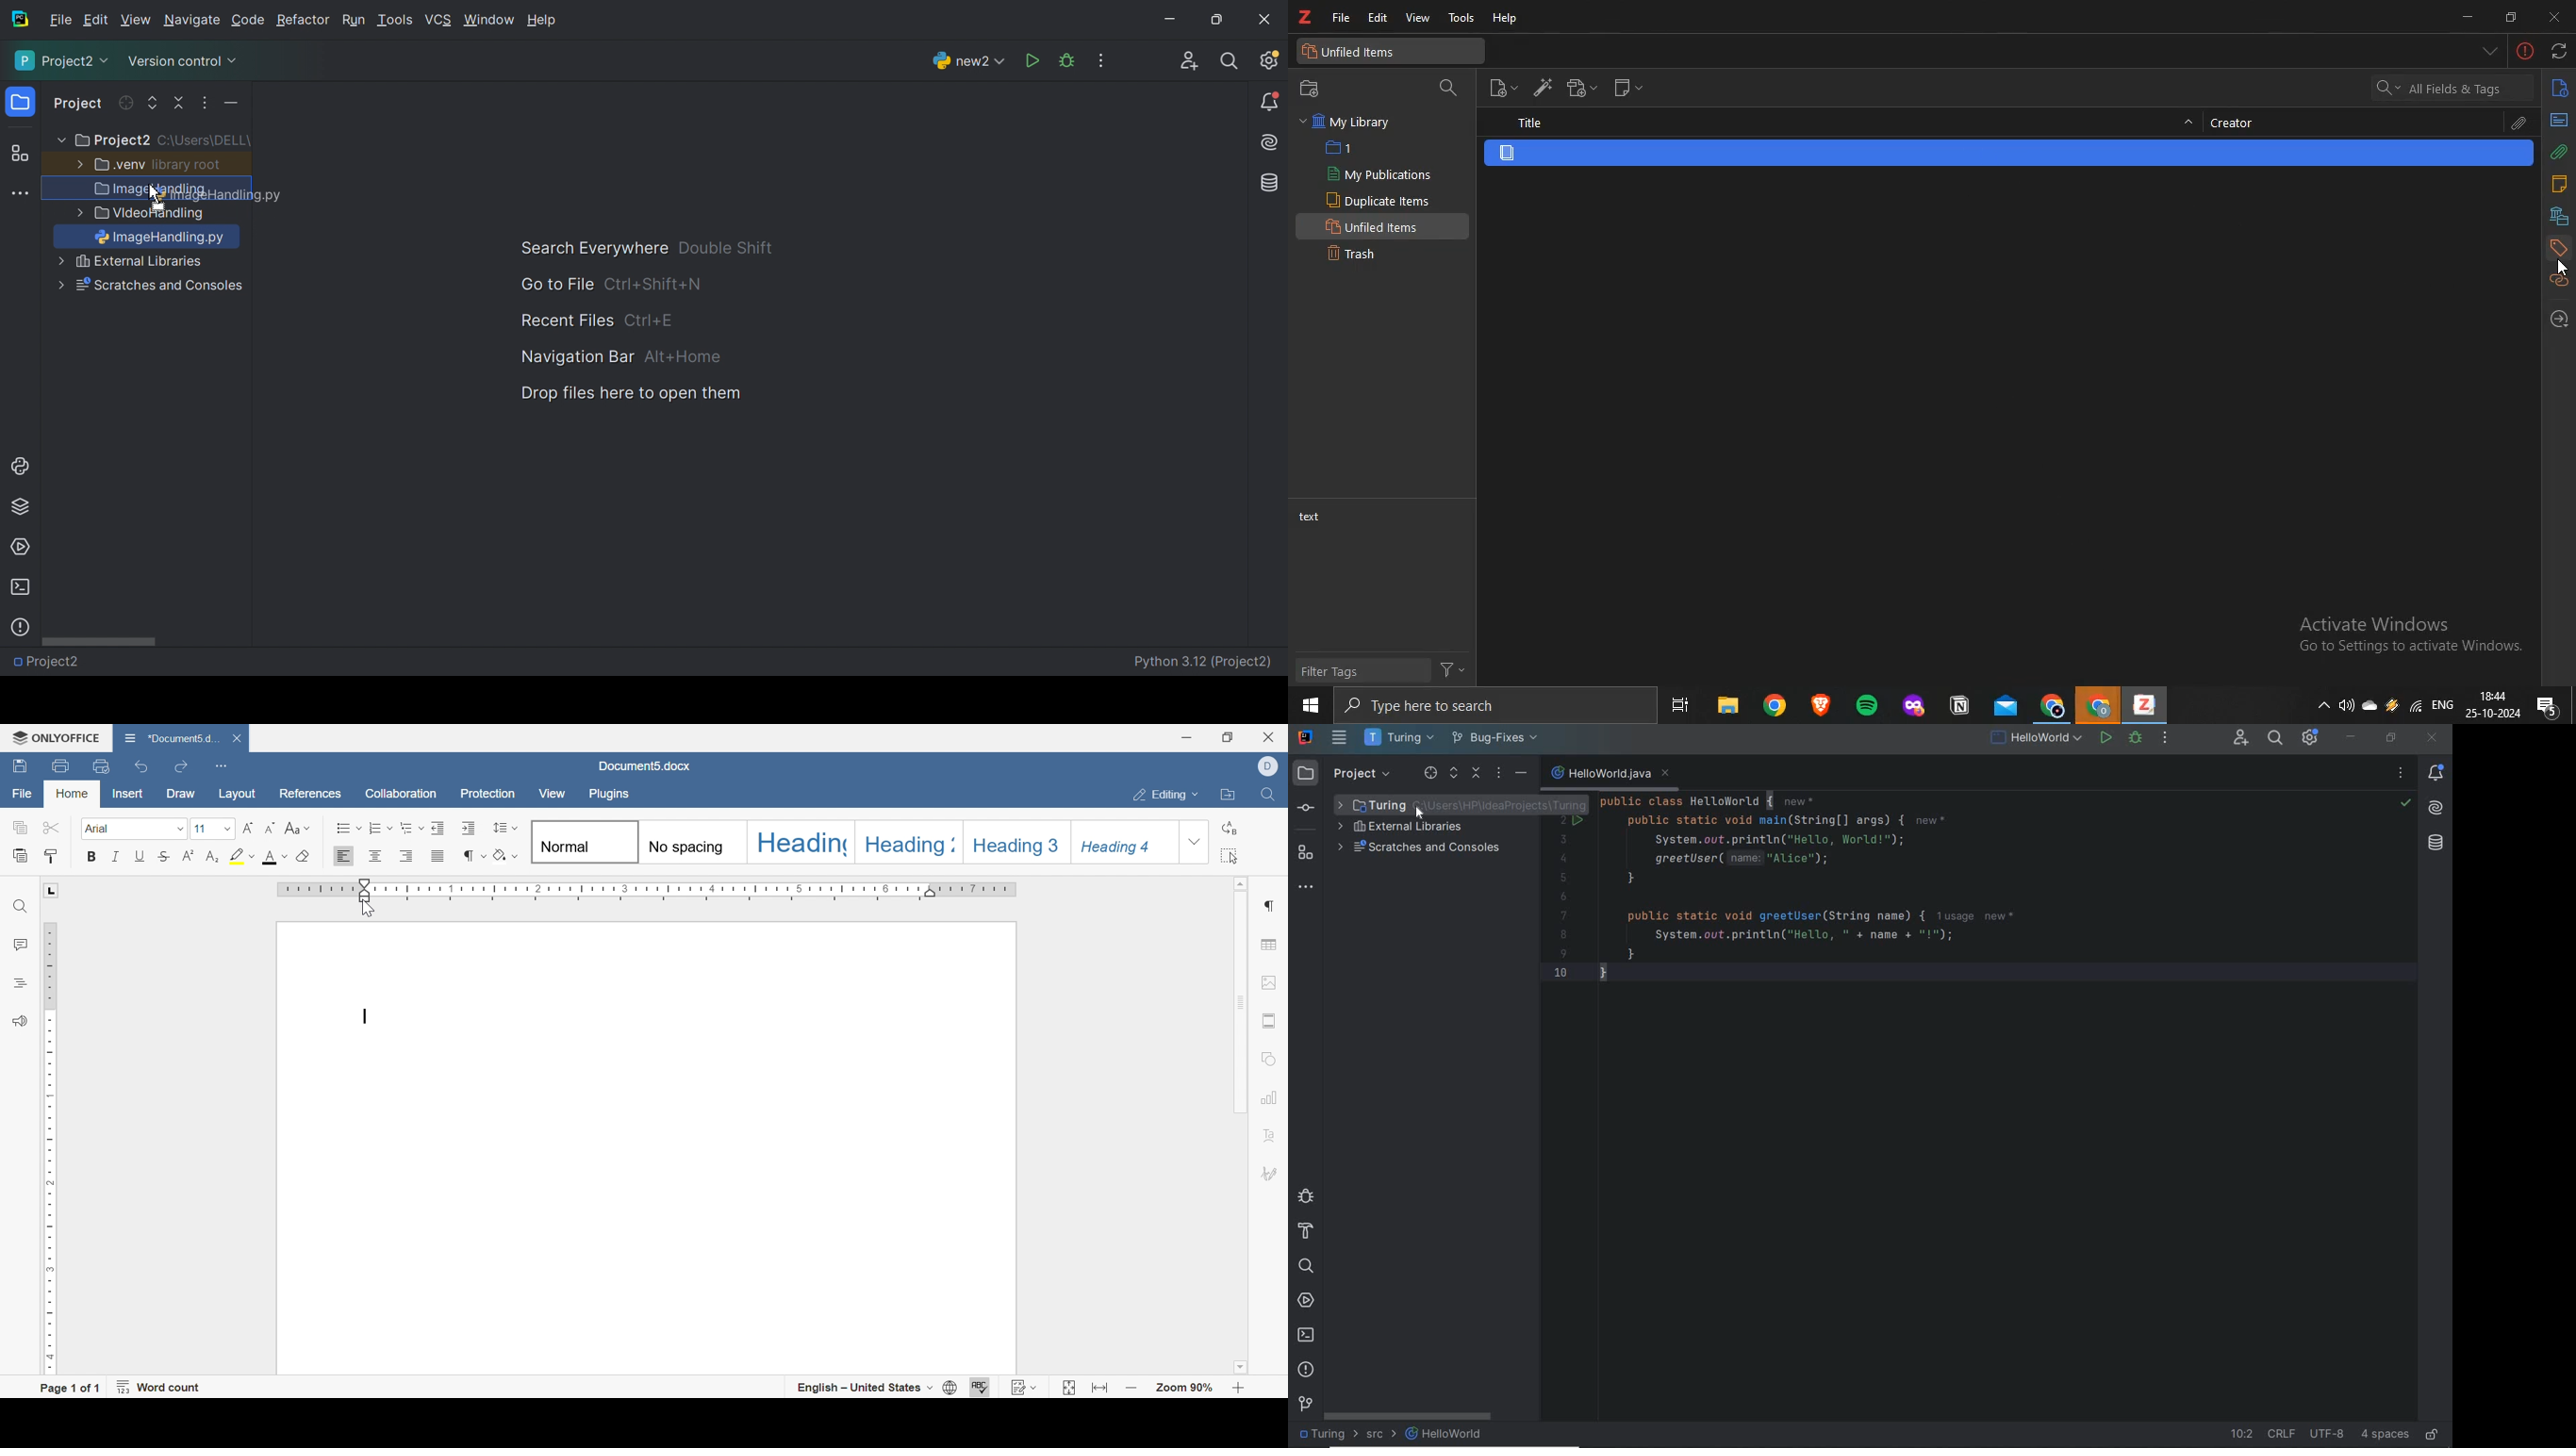 Image resolution: width=2576 pixels, height=1456 pixels. What do you see at coordinates (1383, 668) in the screenshot?
I see `filter tags` at bounding box center [1383, 668].